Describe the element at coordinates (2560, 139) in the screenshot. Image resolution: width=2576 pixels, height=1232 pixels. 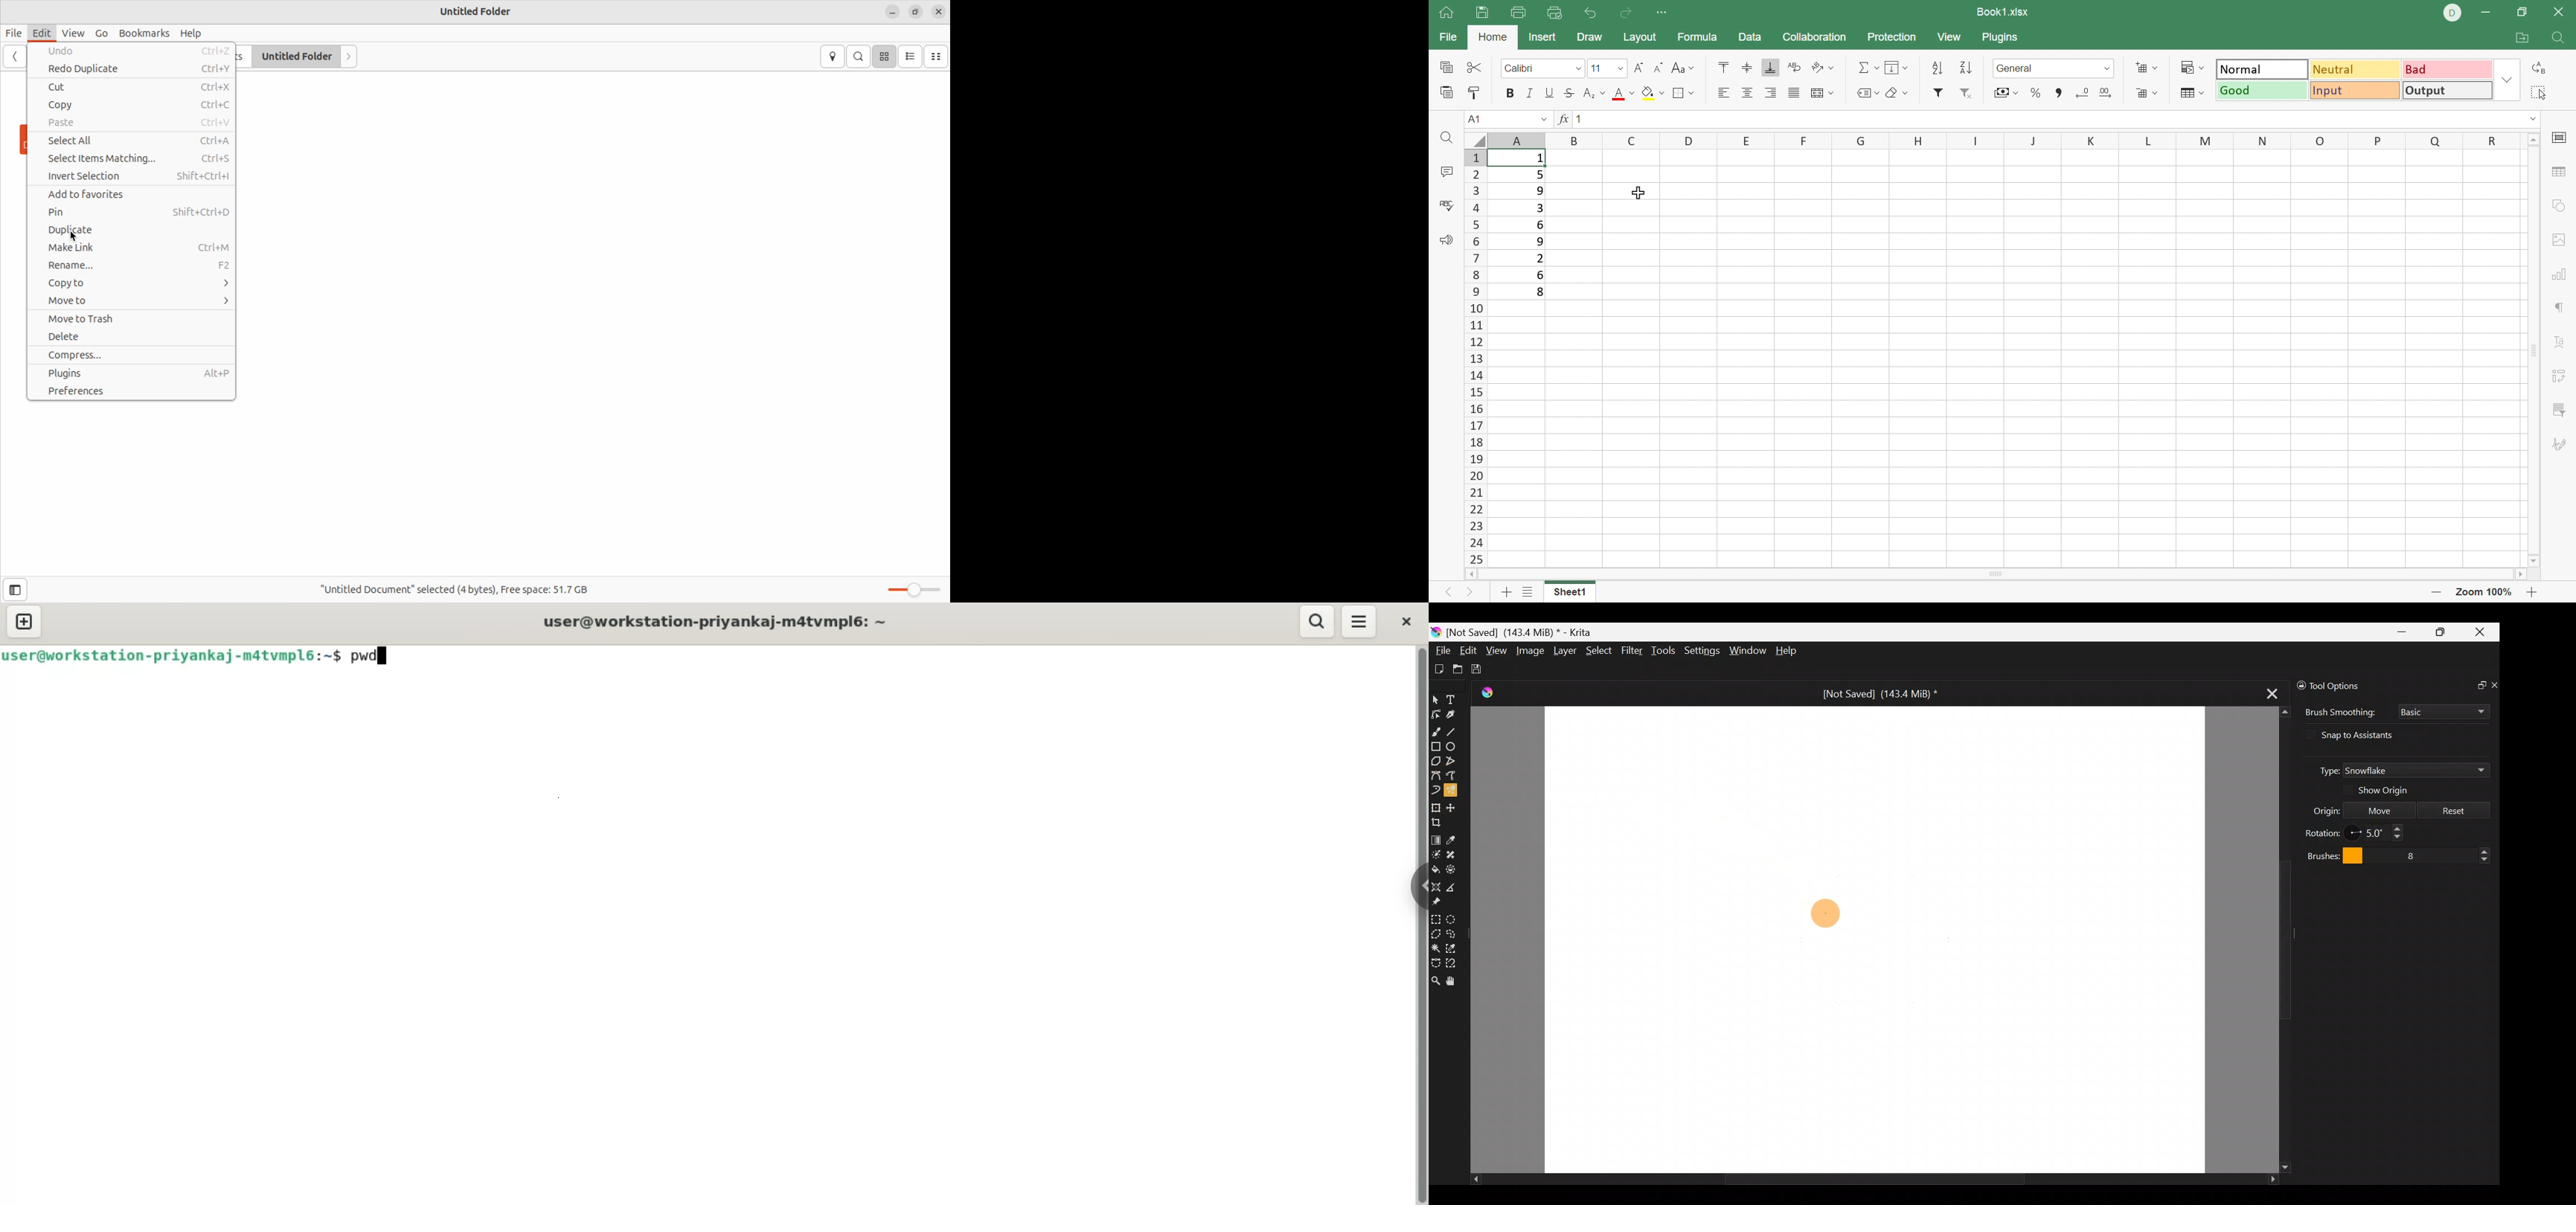
I see `cell settings` at that location.